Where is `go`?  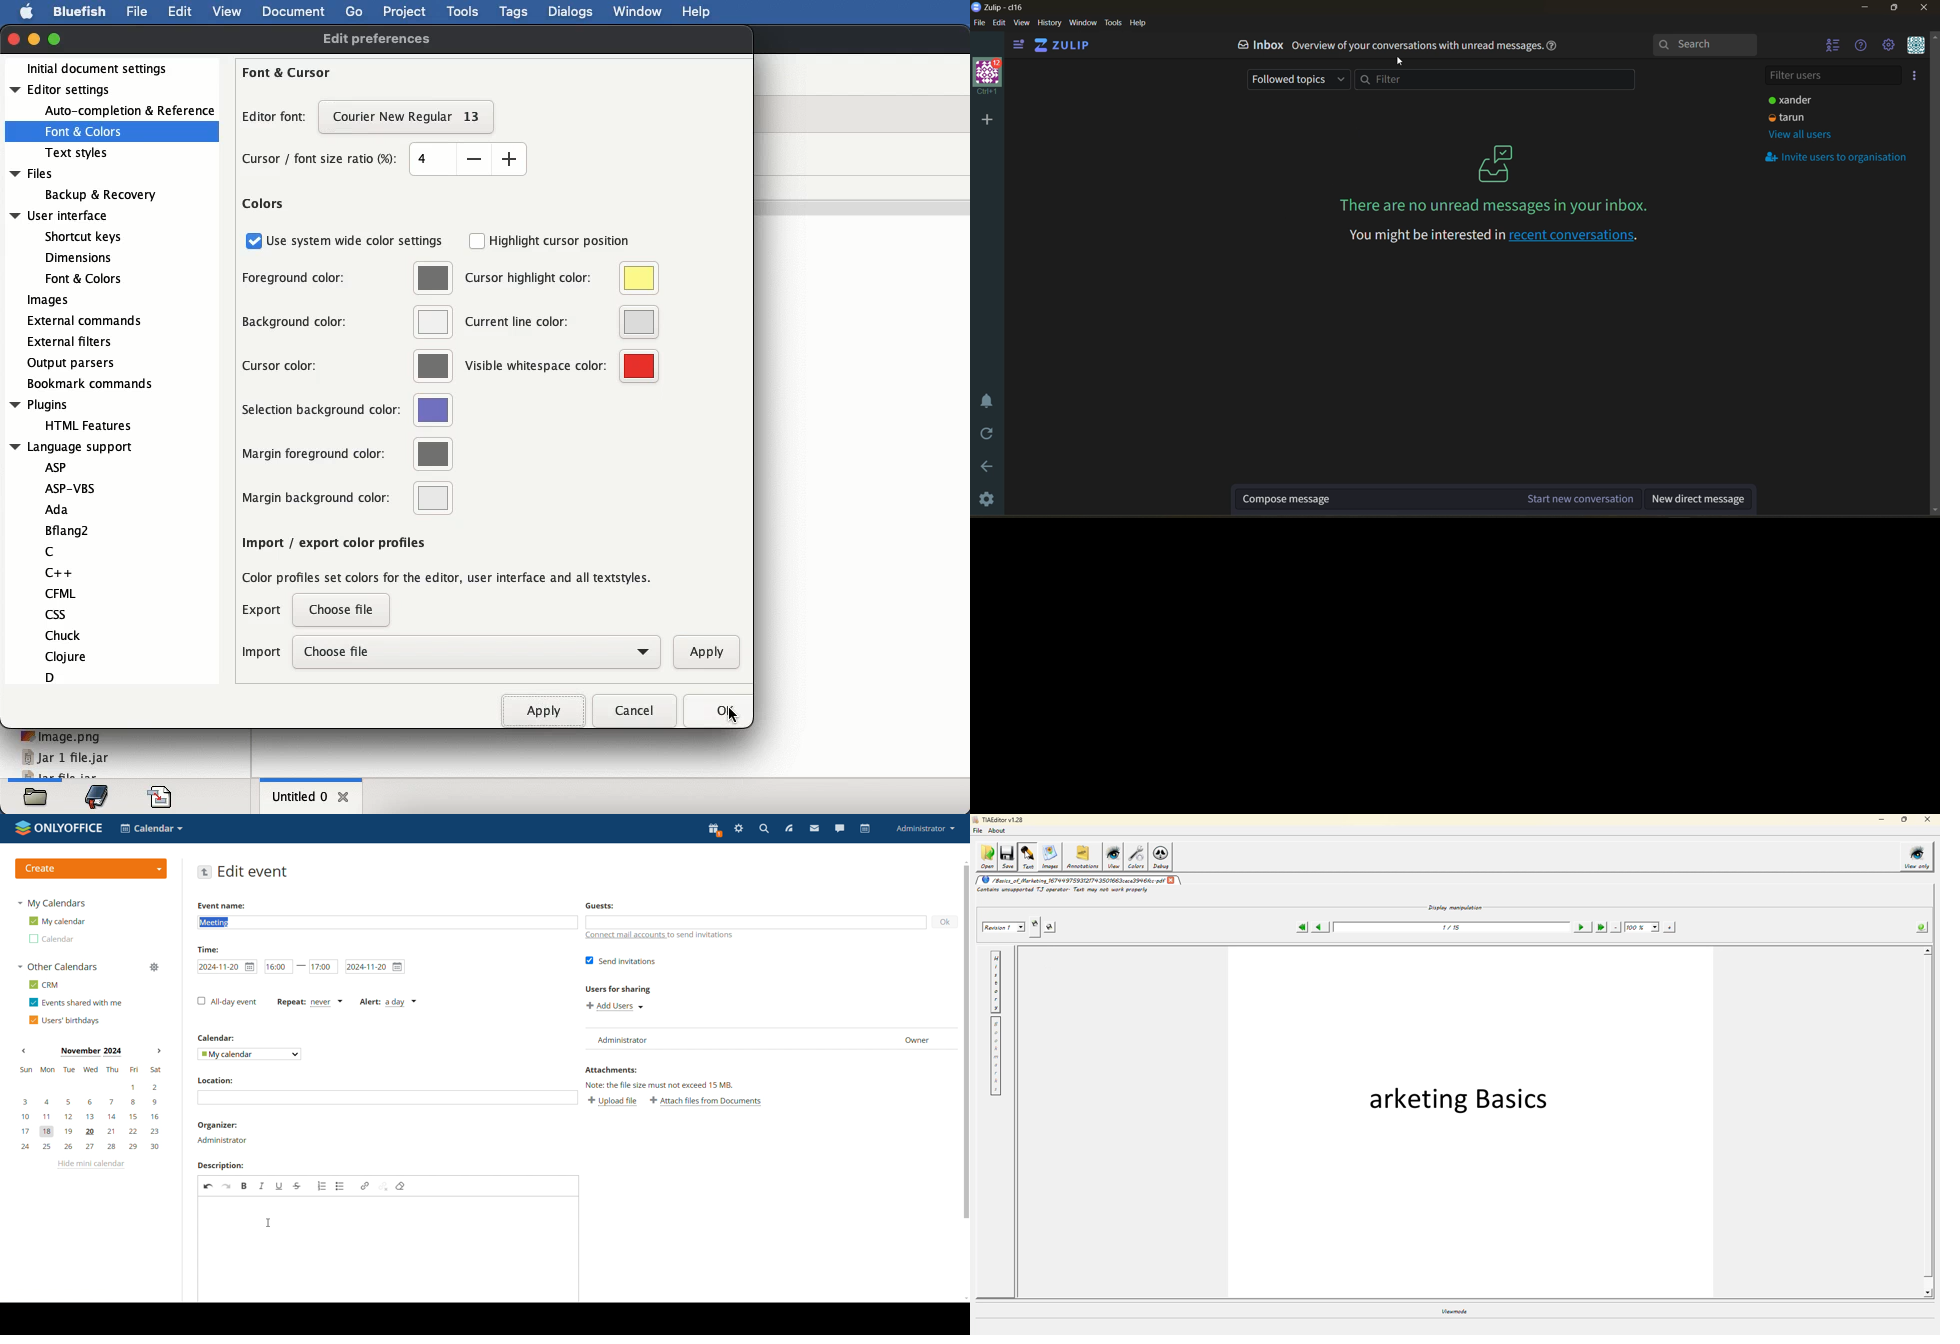
go is located at coordinates (355, 11).